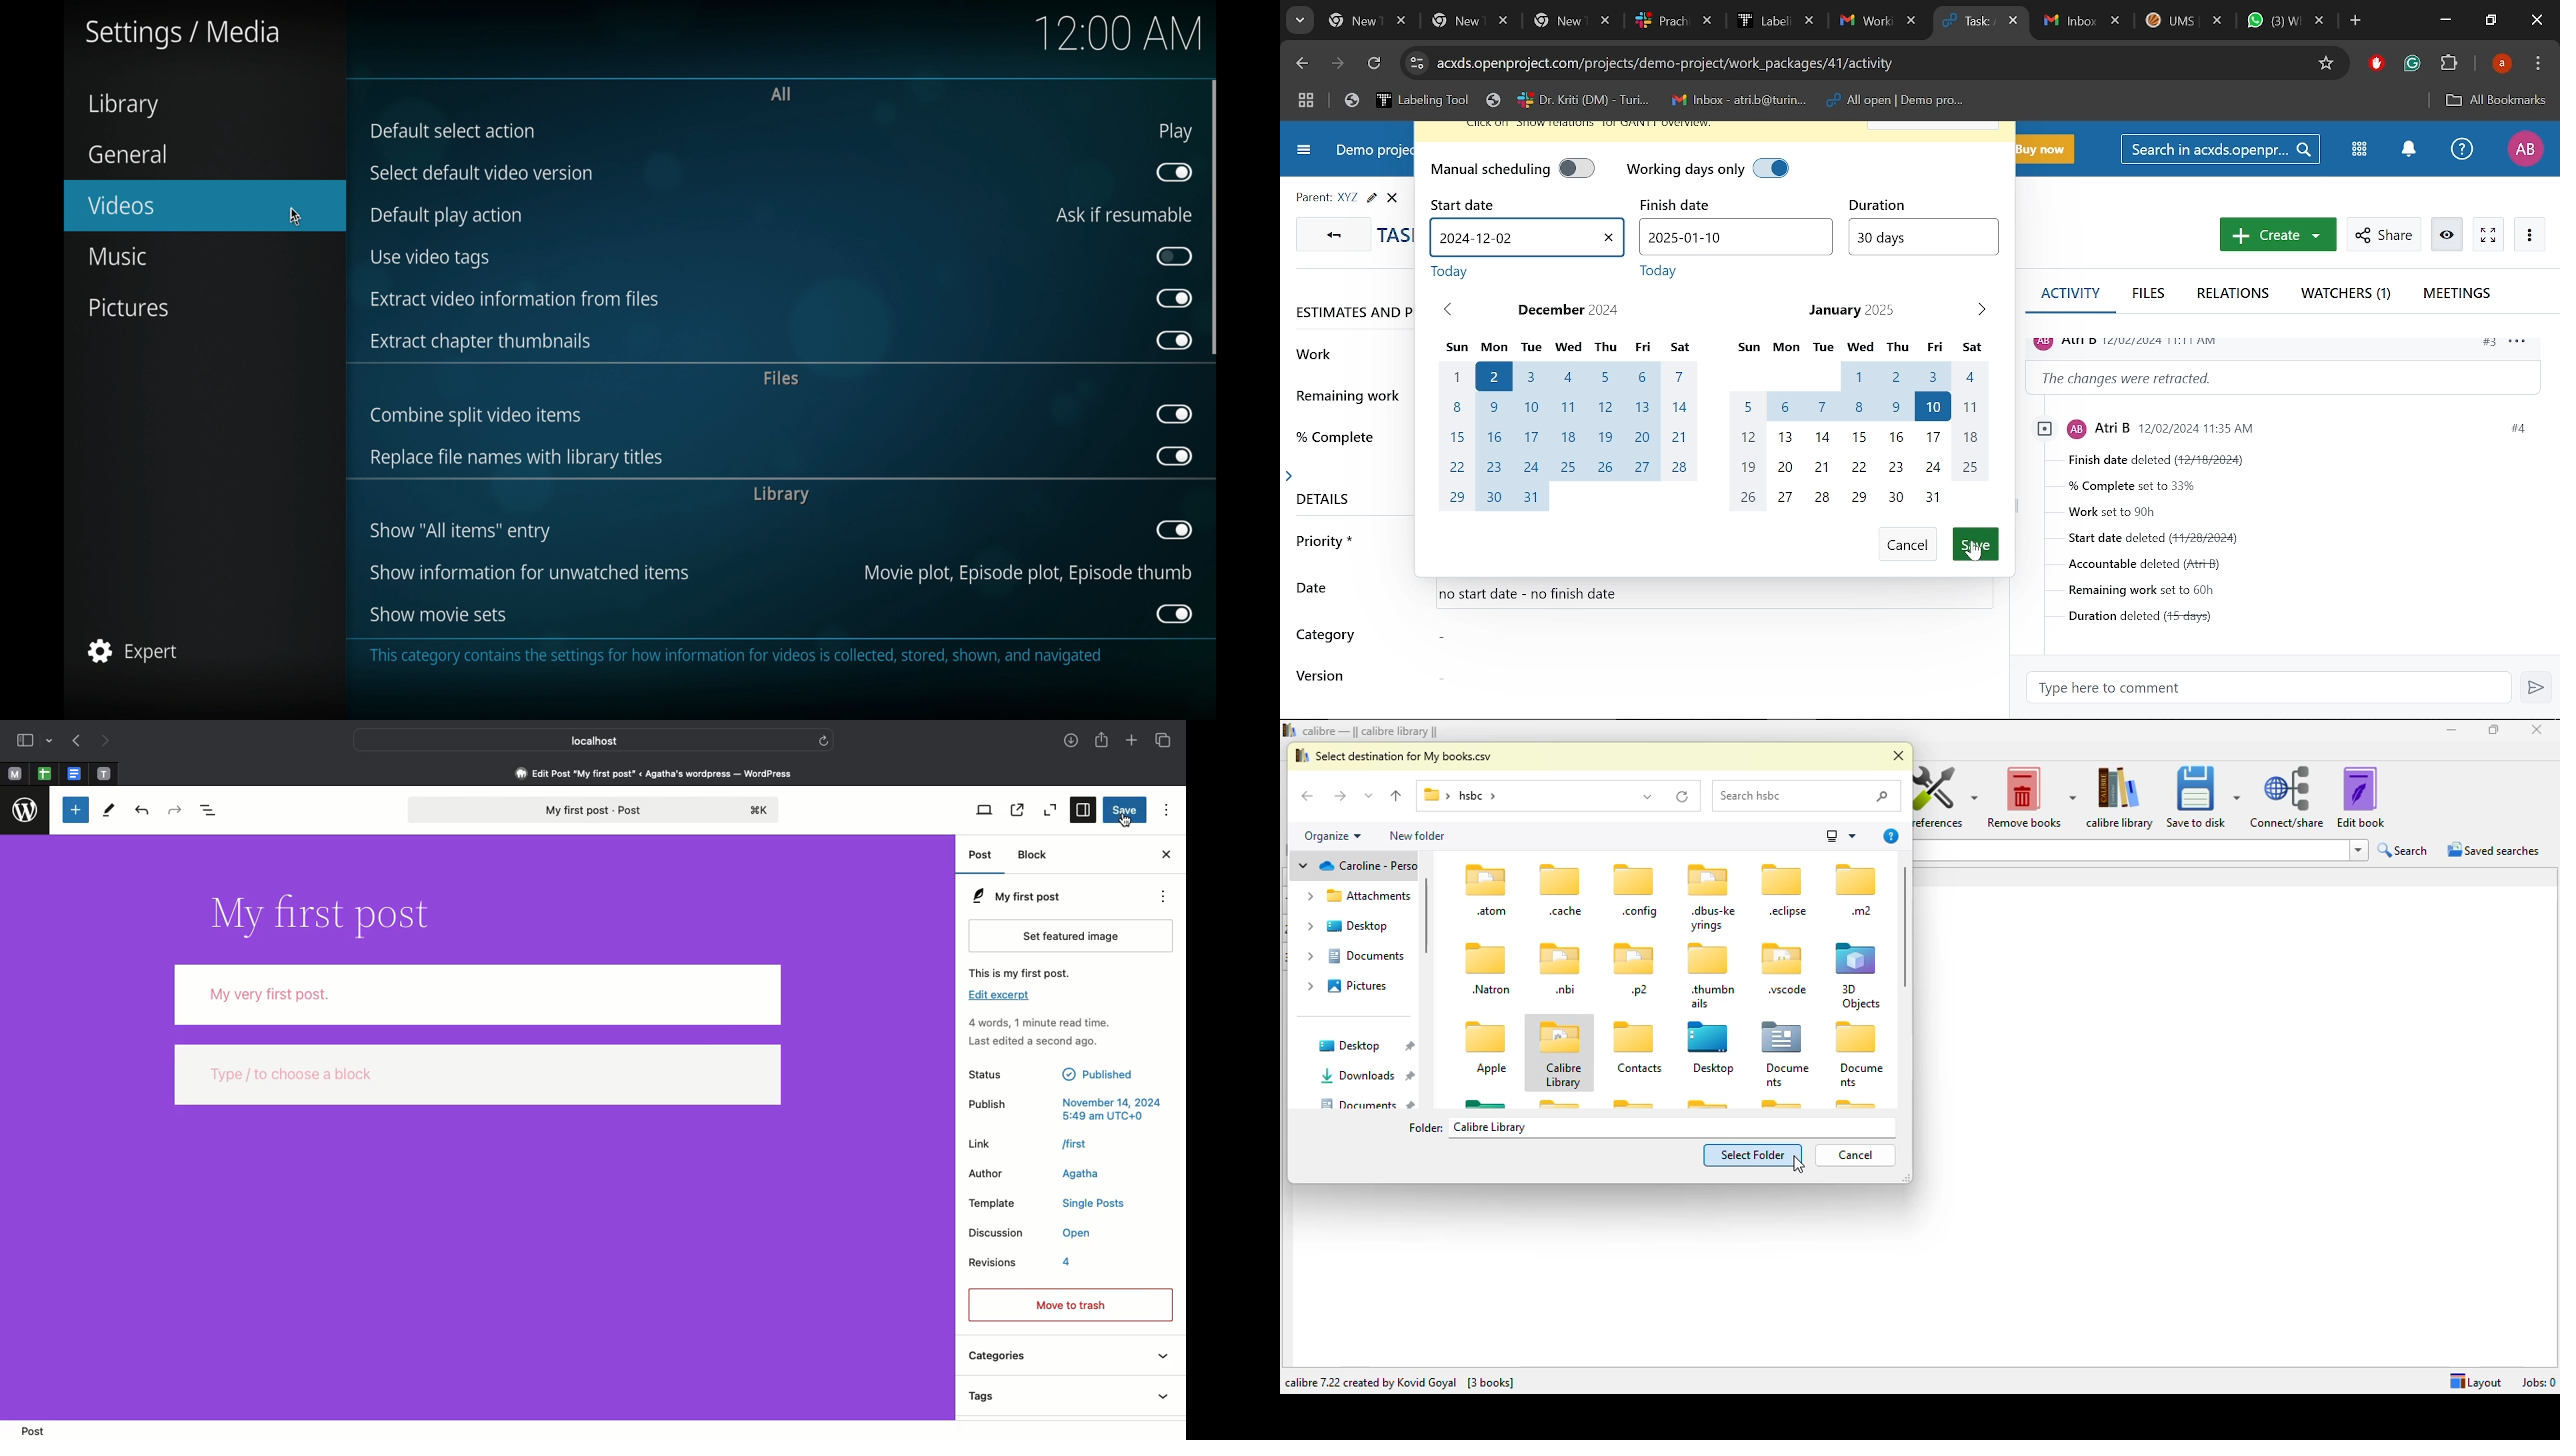 Image resolution: width=2576 pixels, height=1456 pixels. Describe the element at coordinates (1489, 167) in the screenshot. I see `manual scheduling` at that location.